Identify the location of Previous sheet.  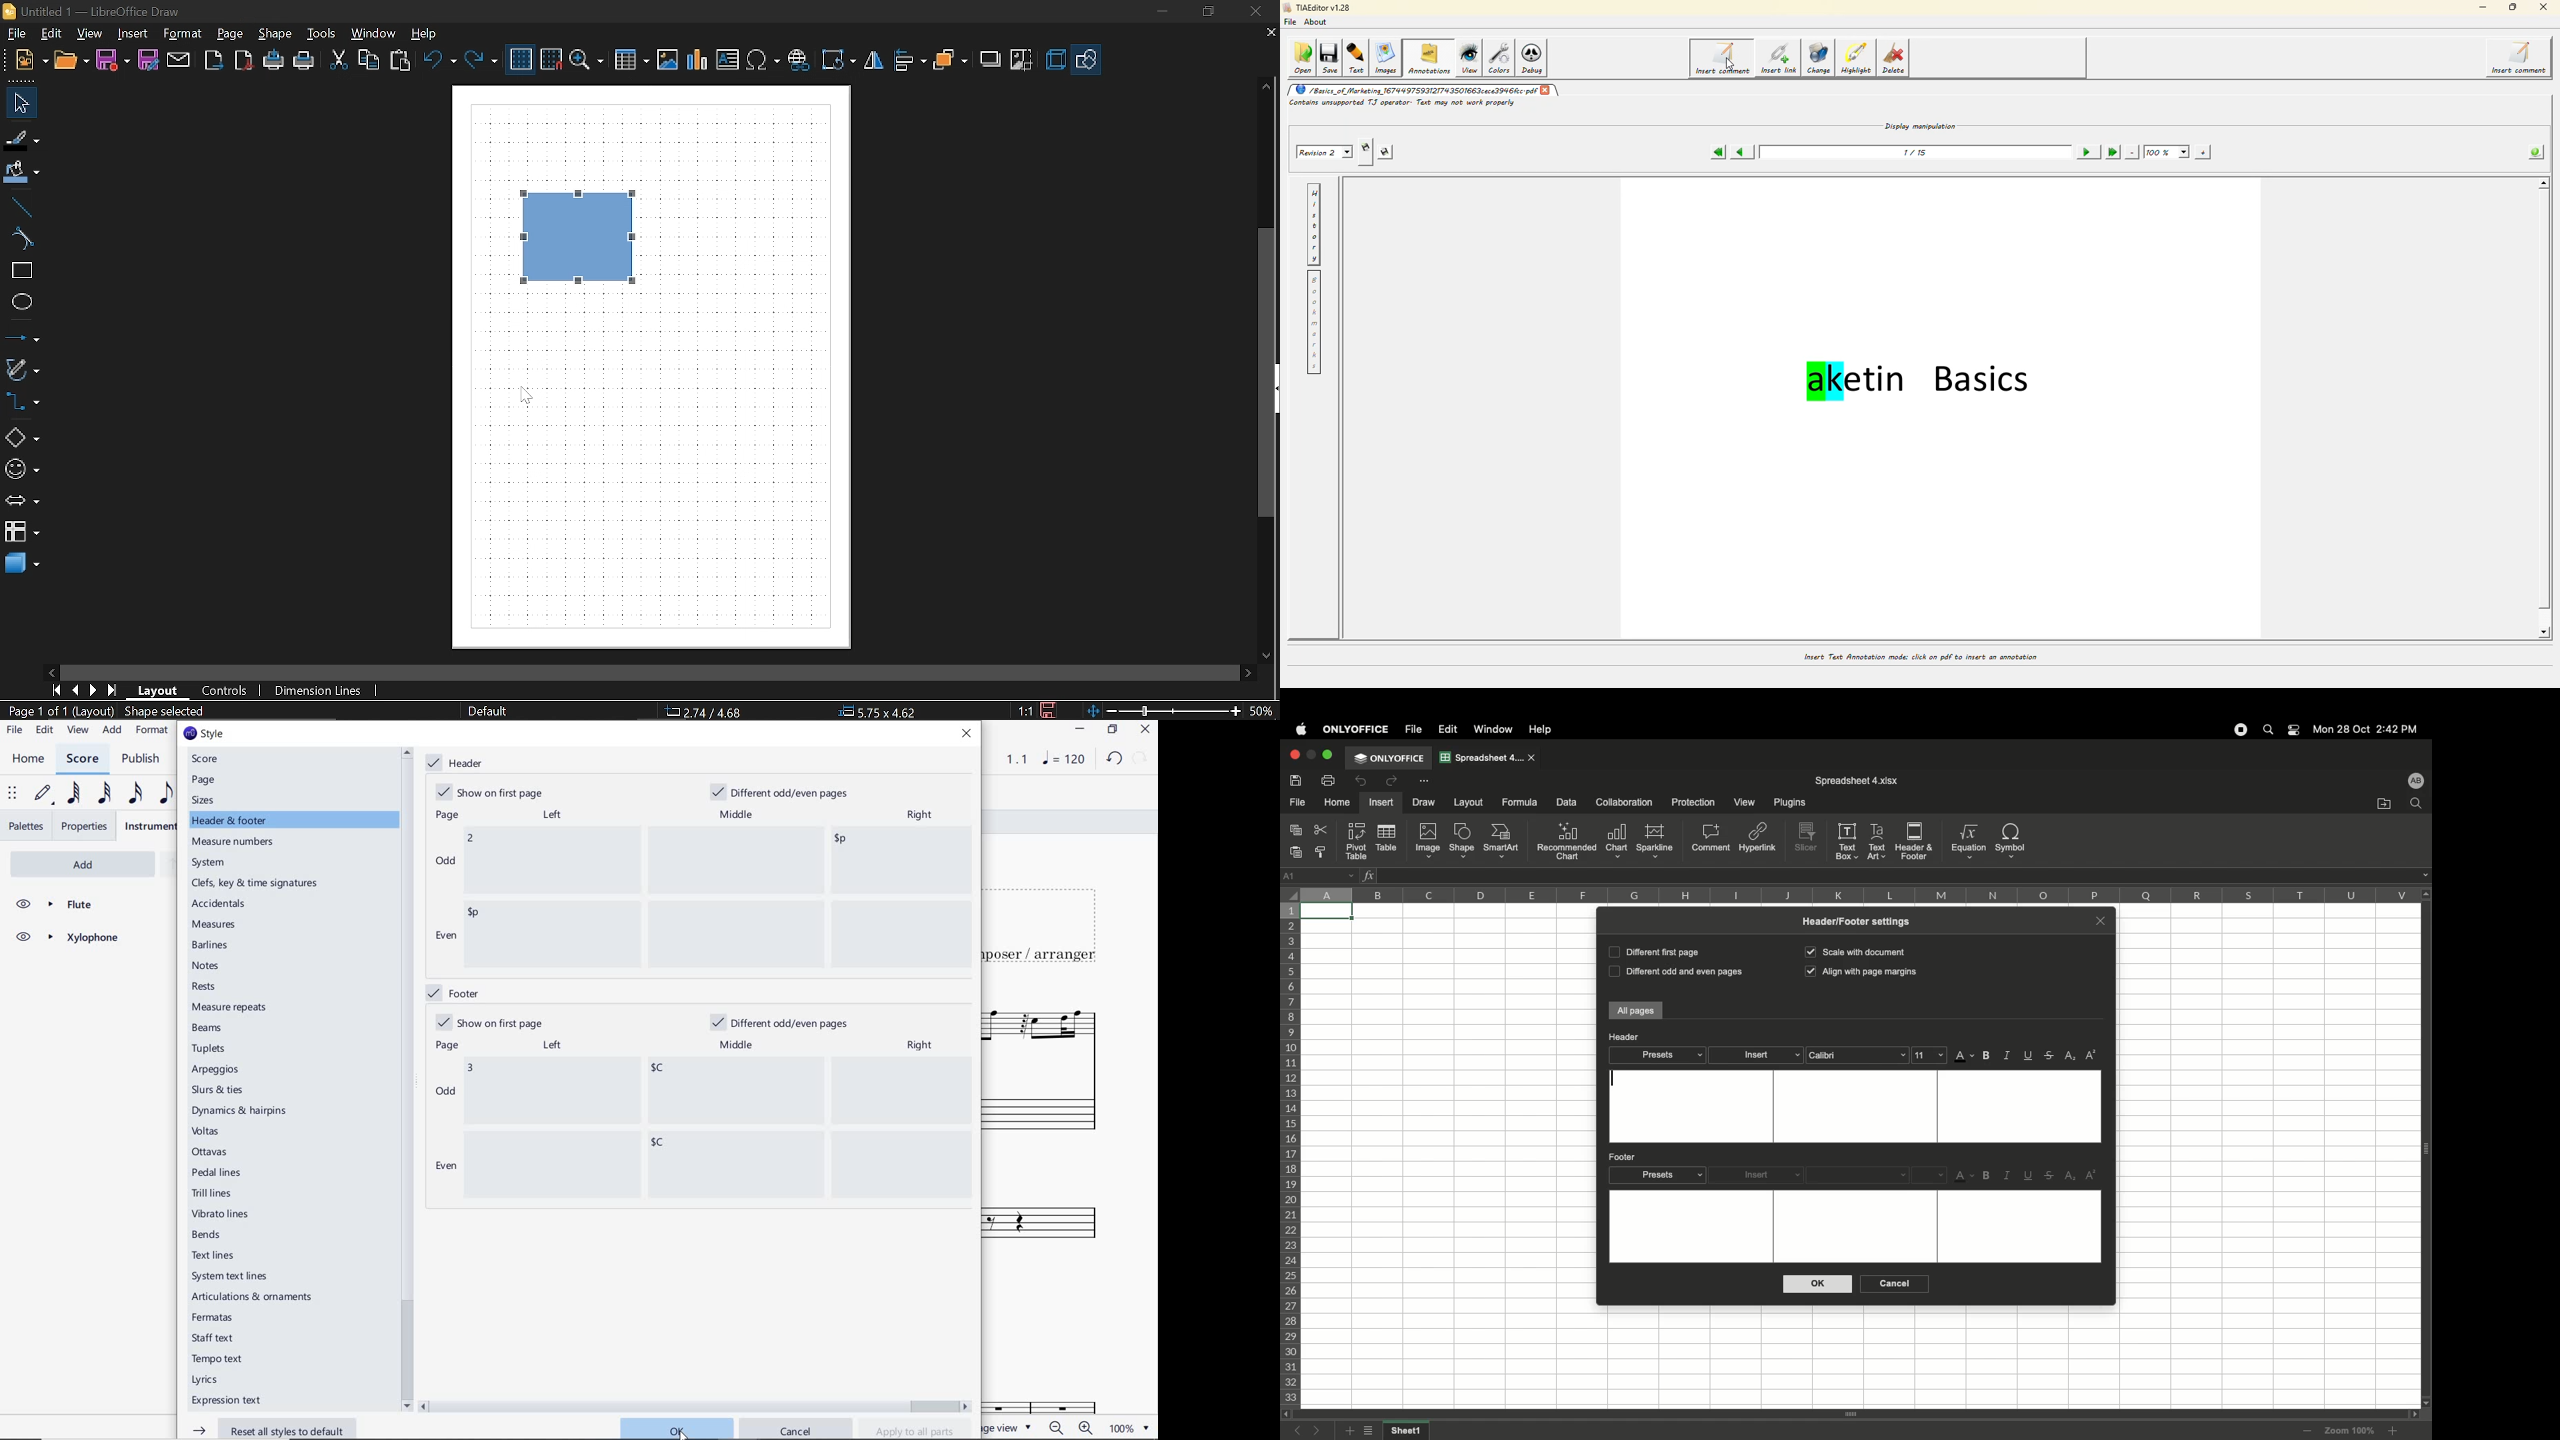
(1301, 1432).